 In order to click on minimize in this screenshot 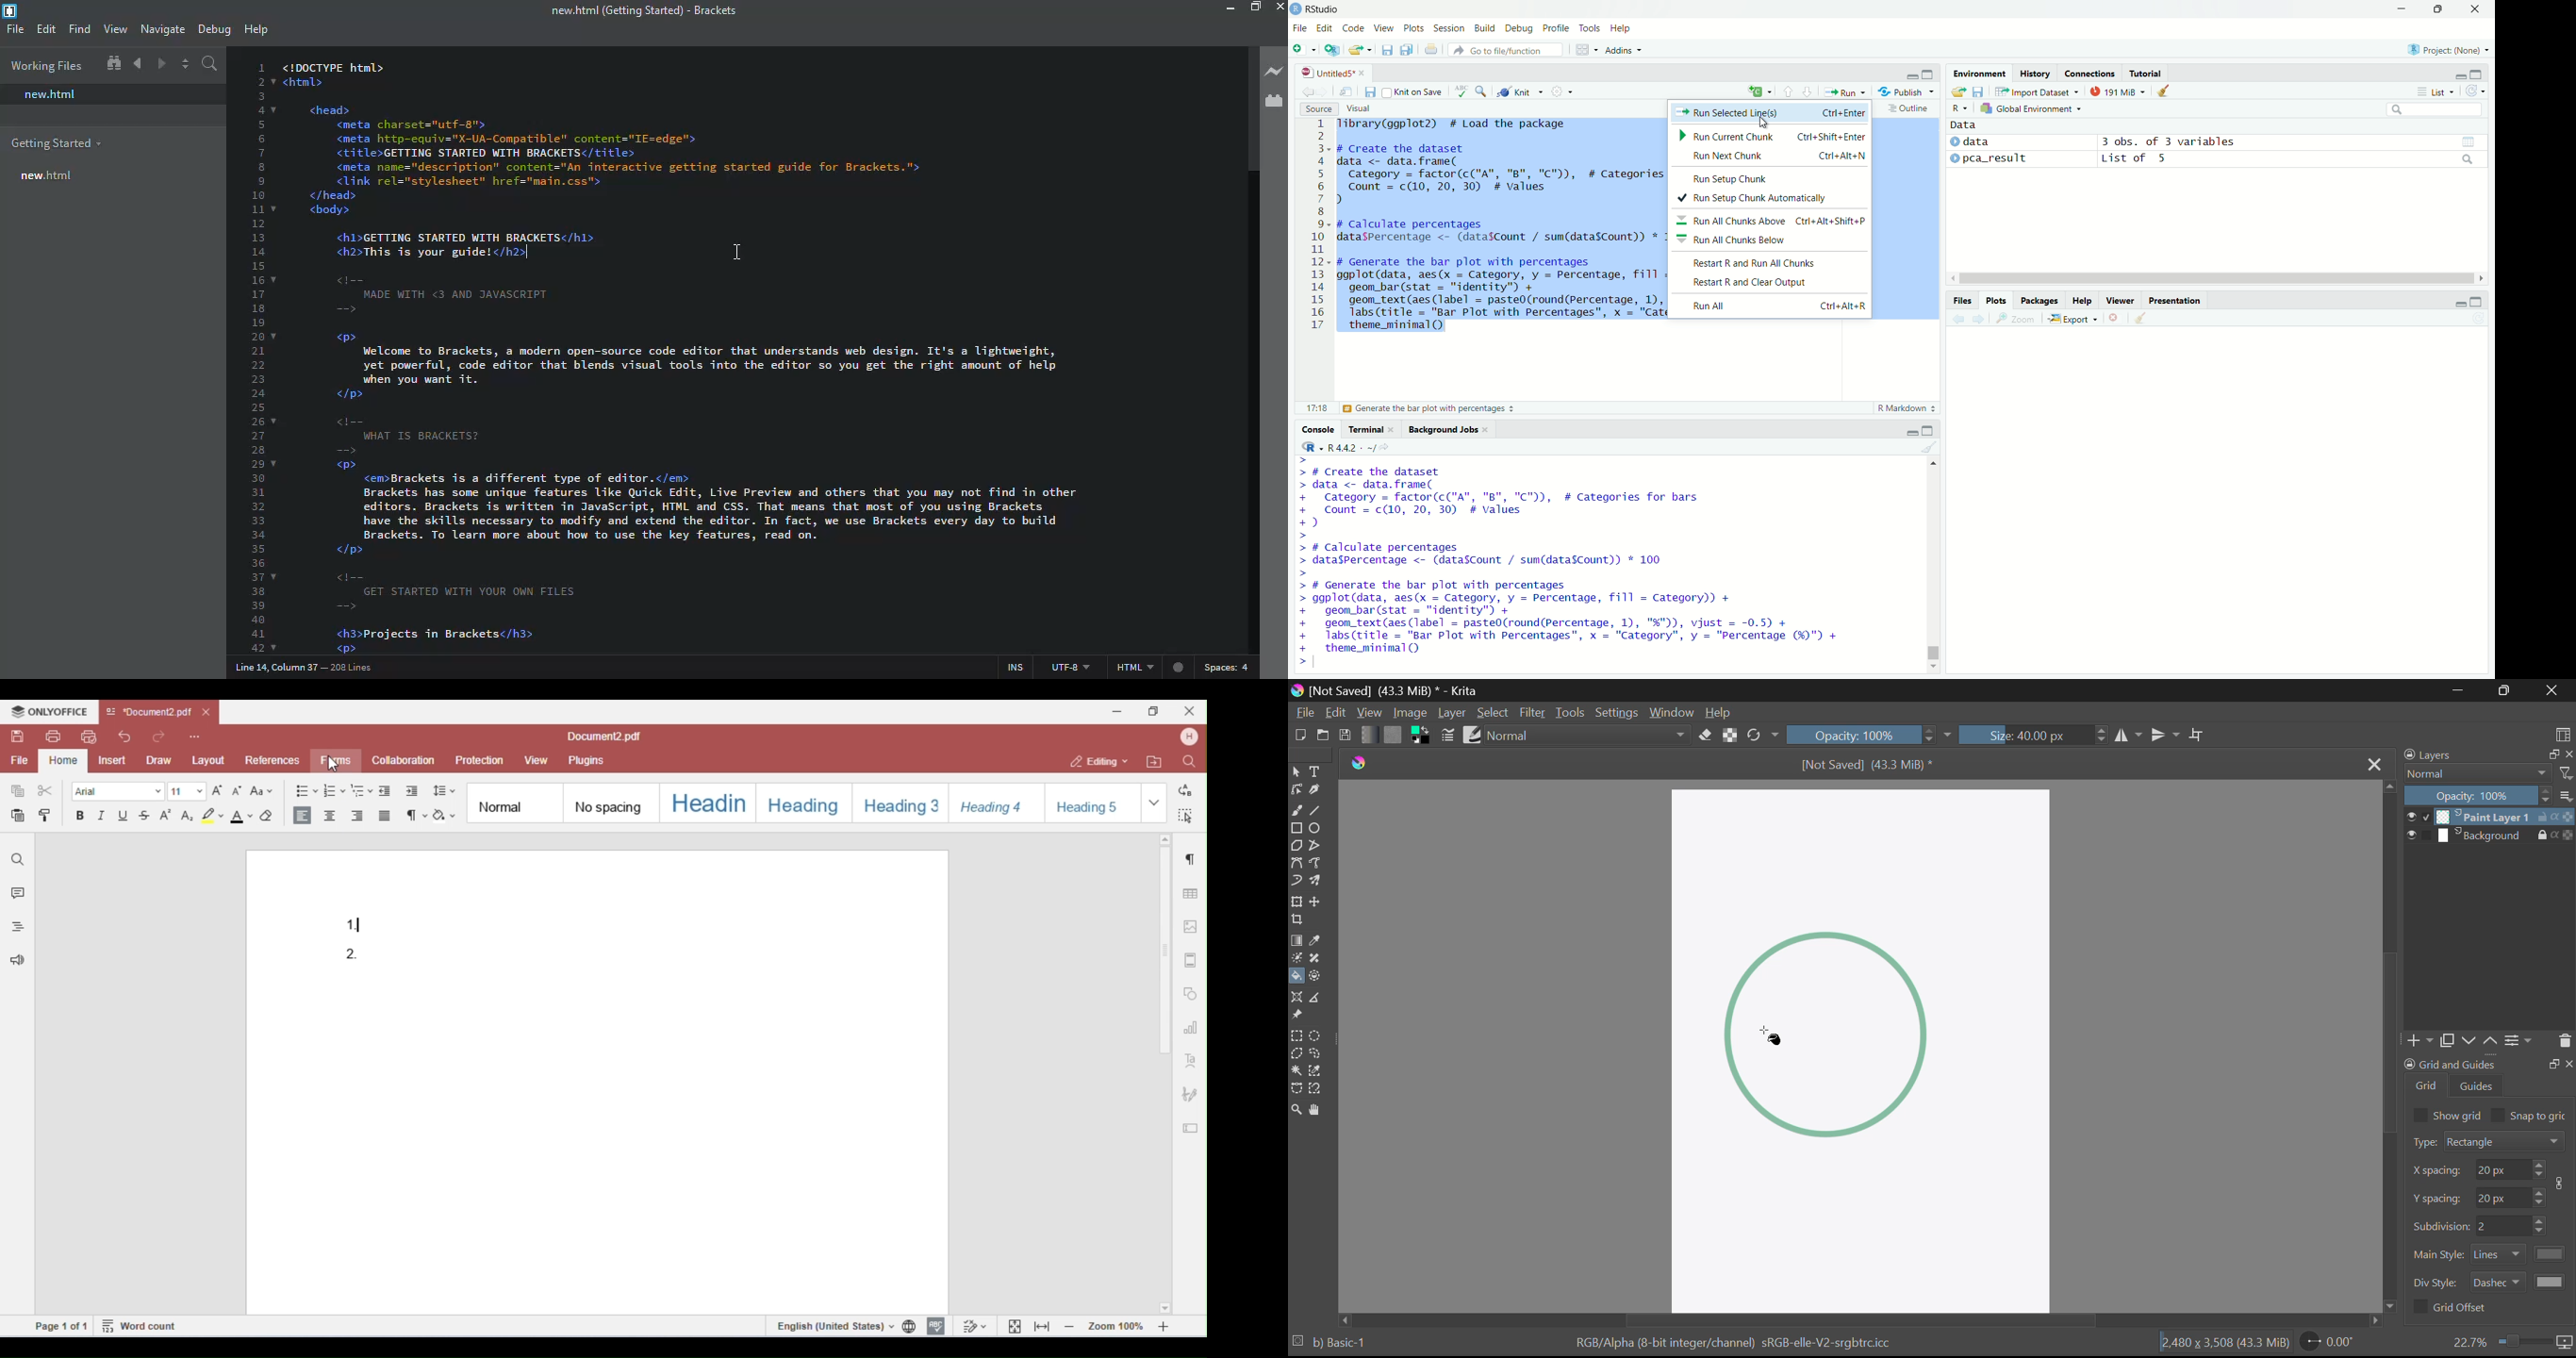, I will do `click(1912, 429)`.